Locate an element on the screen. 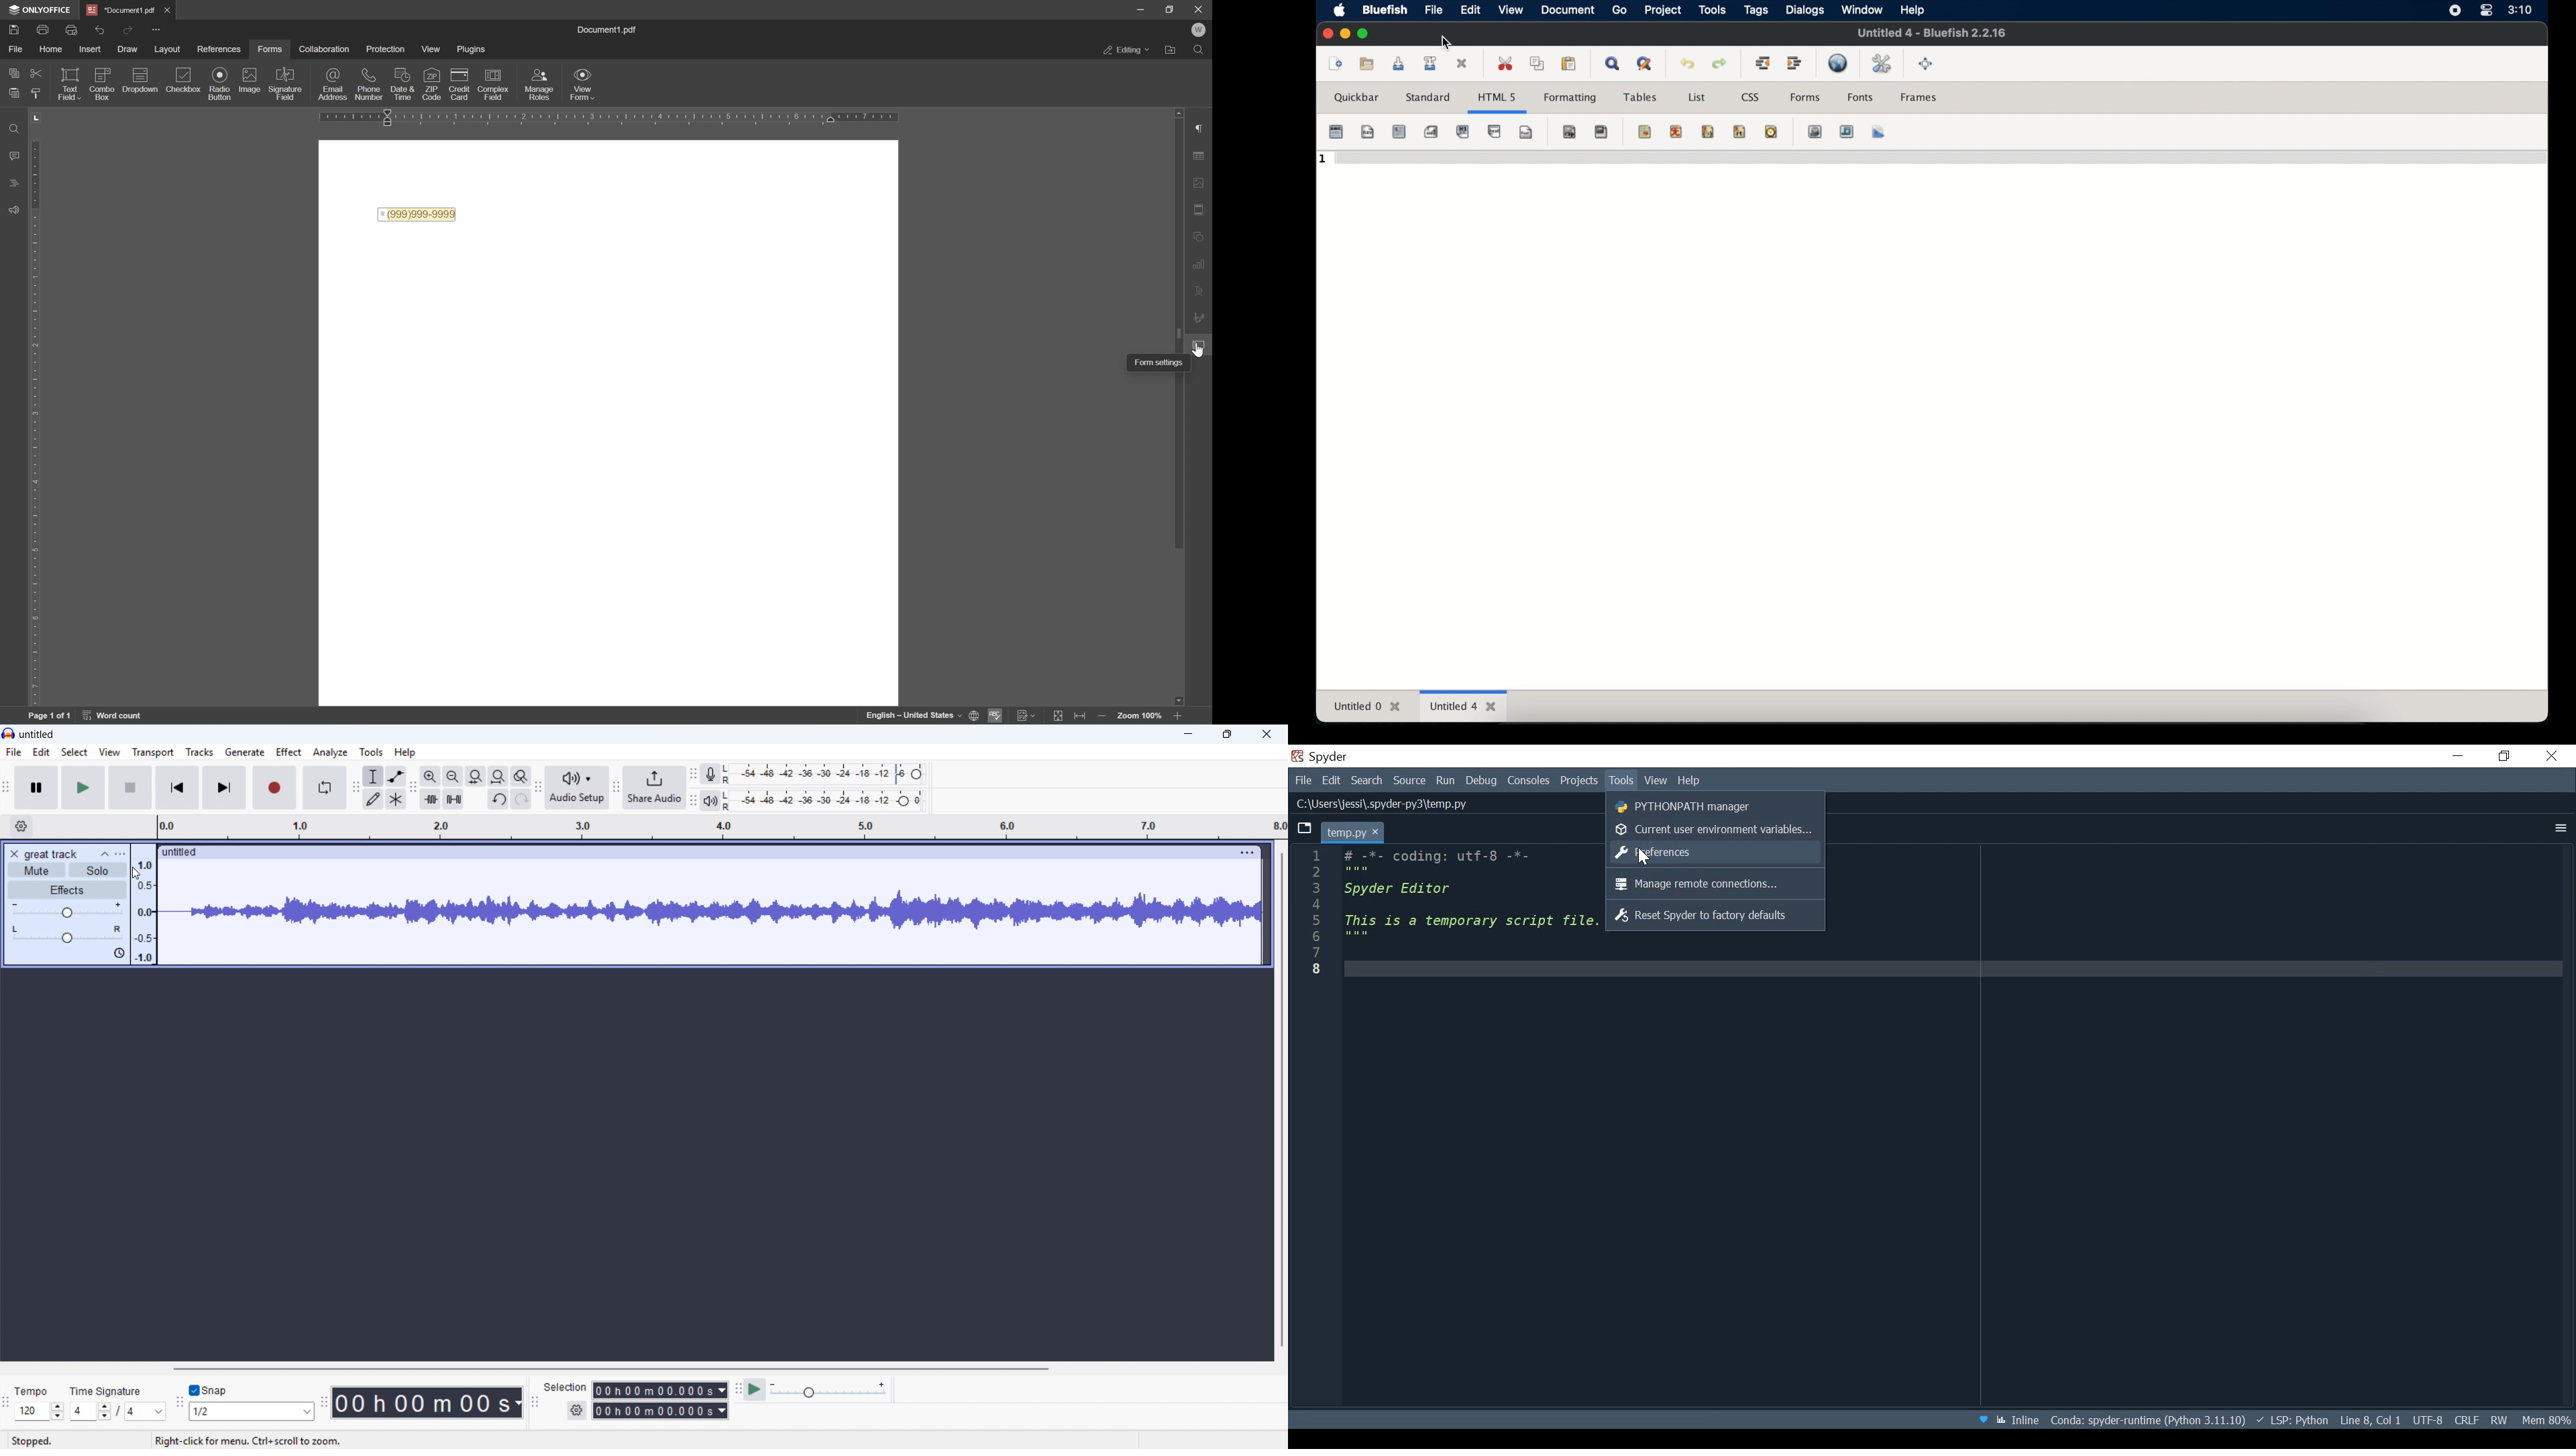 Image resolution: width=2576 pixels, height=1456 pixels. cursor is located at coordinates (1202, 348).